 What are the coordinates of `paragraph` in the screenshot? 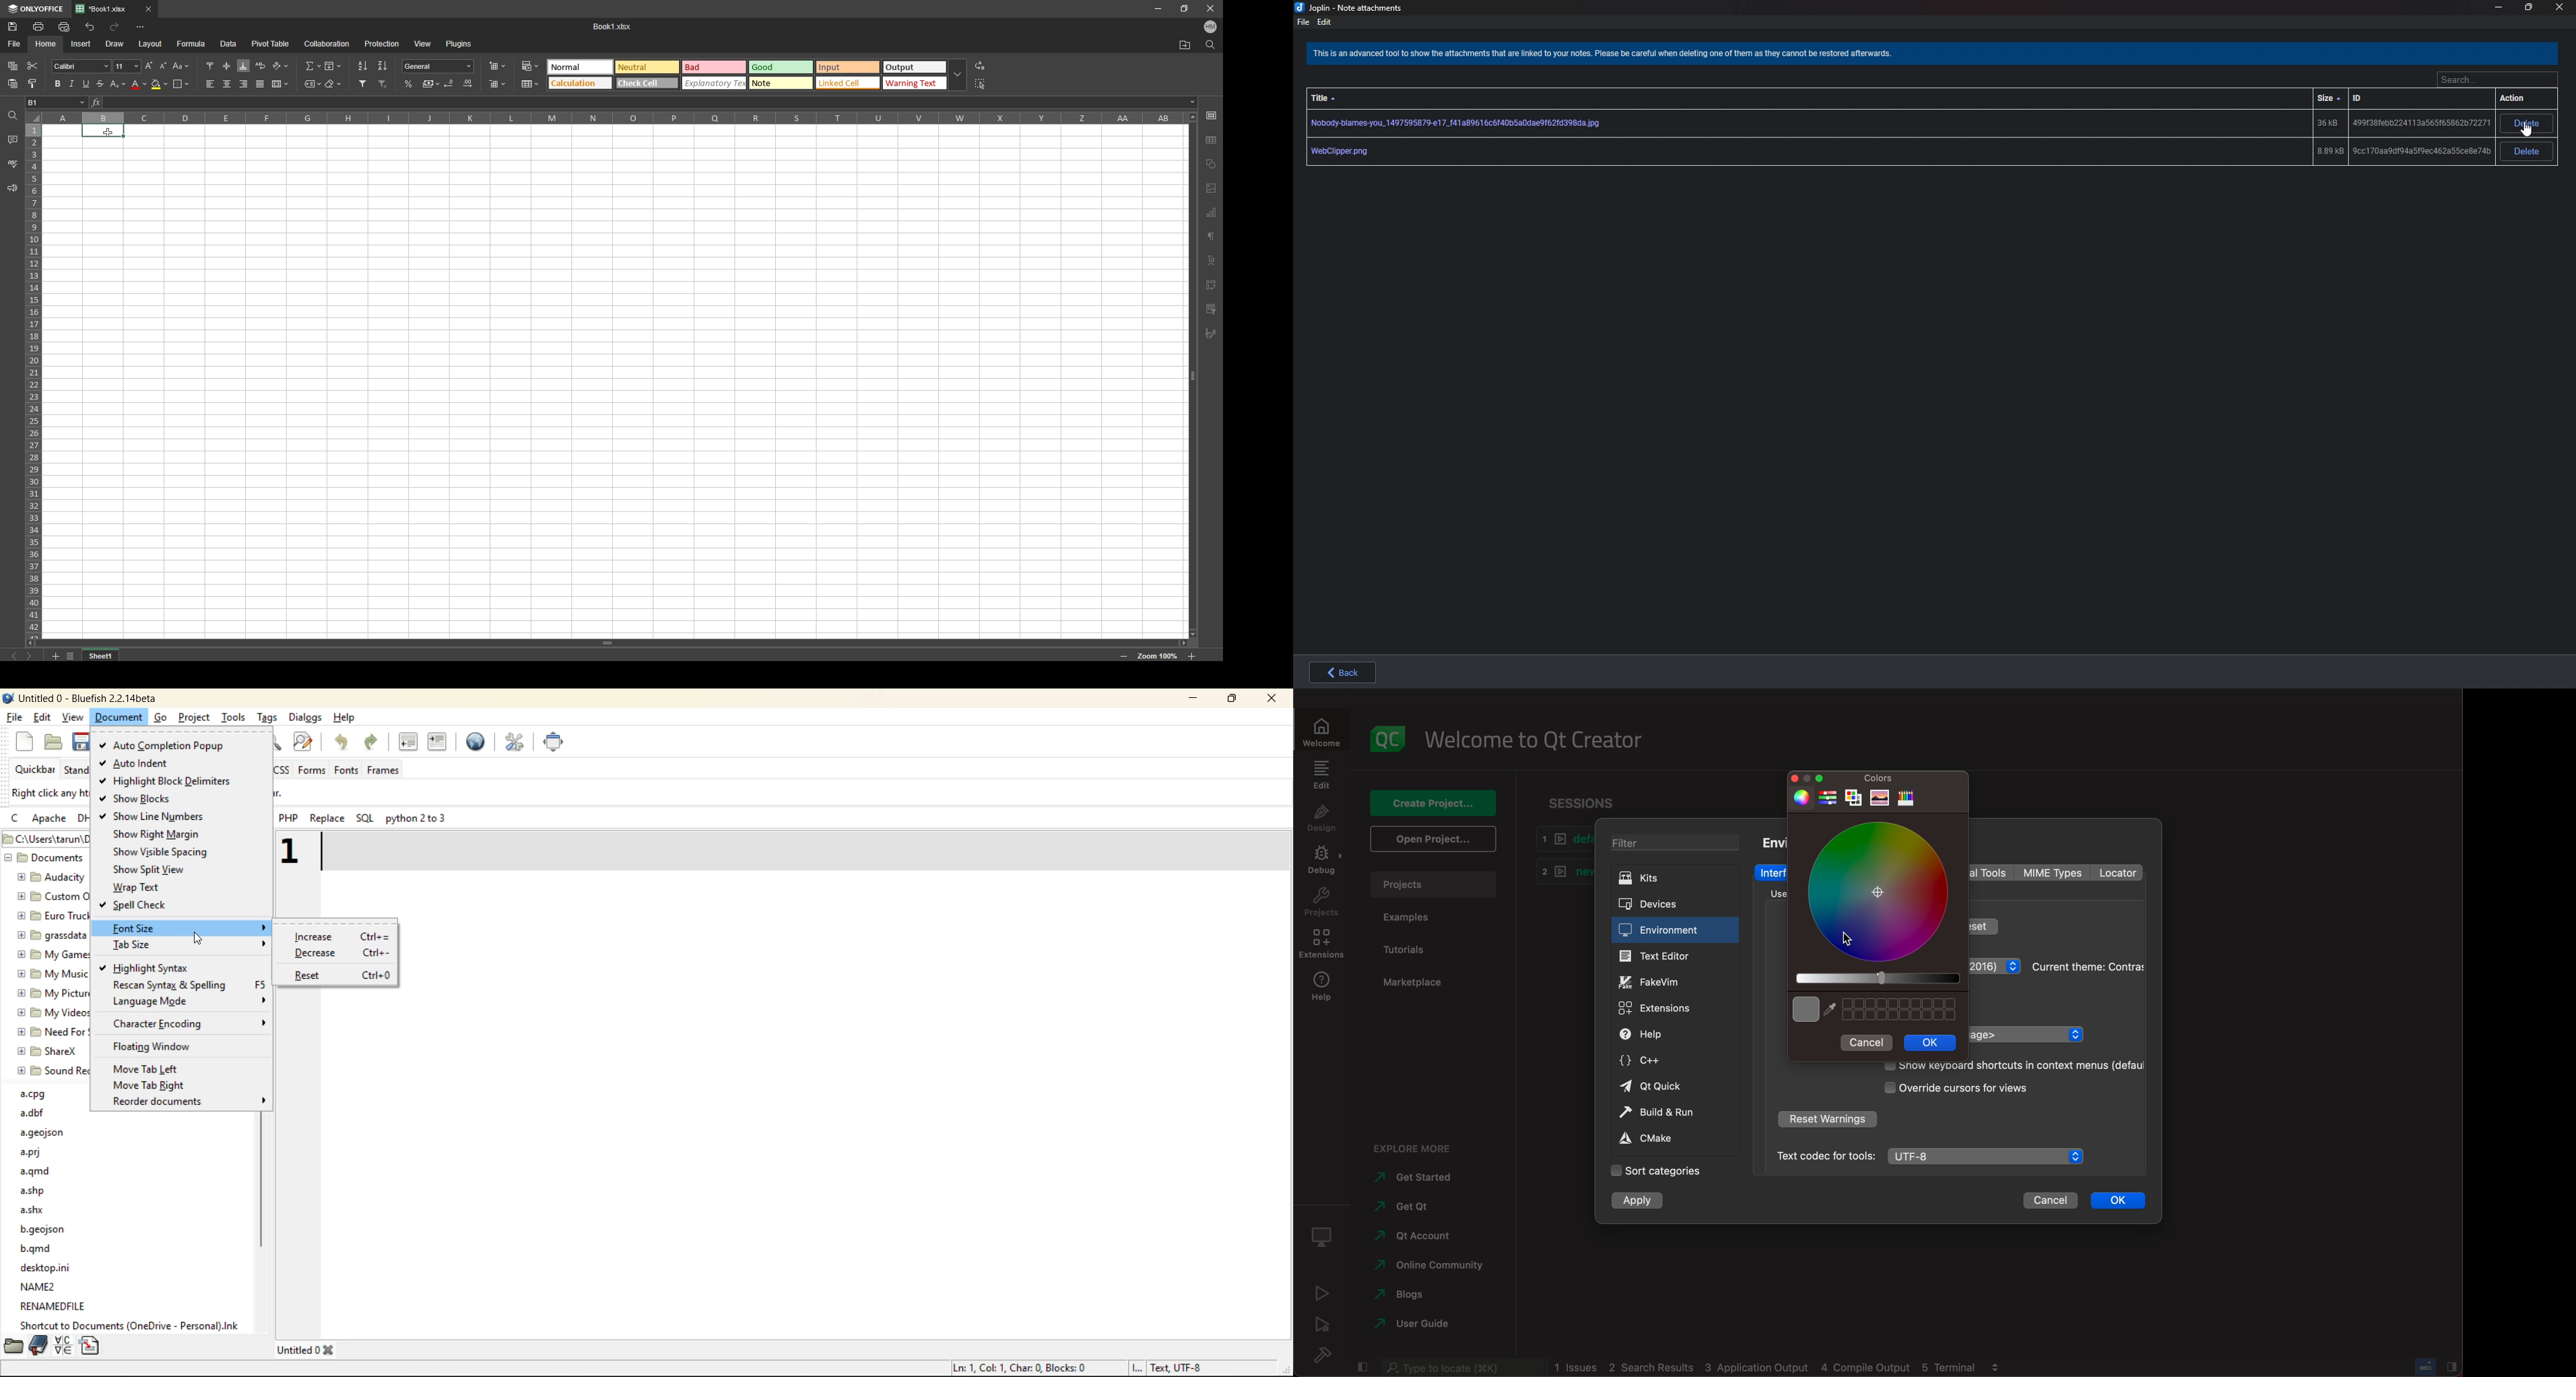 It's located at (1213, 235).